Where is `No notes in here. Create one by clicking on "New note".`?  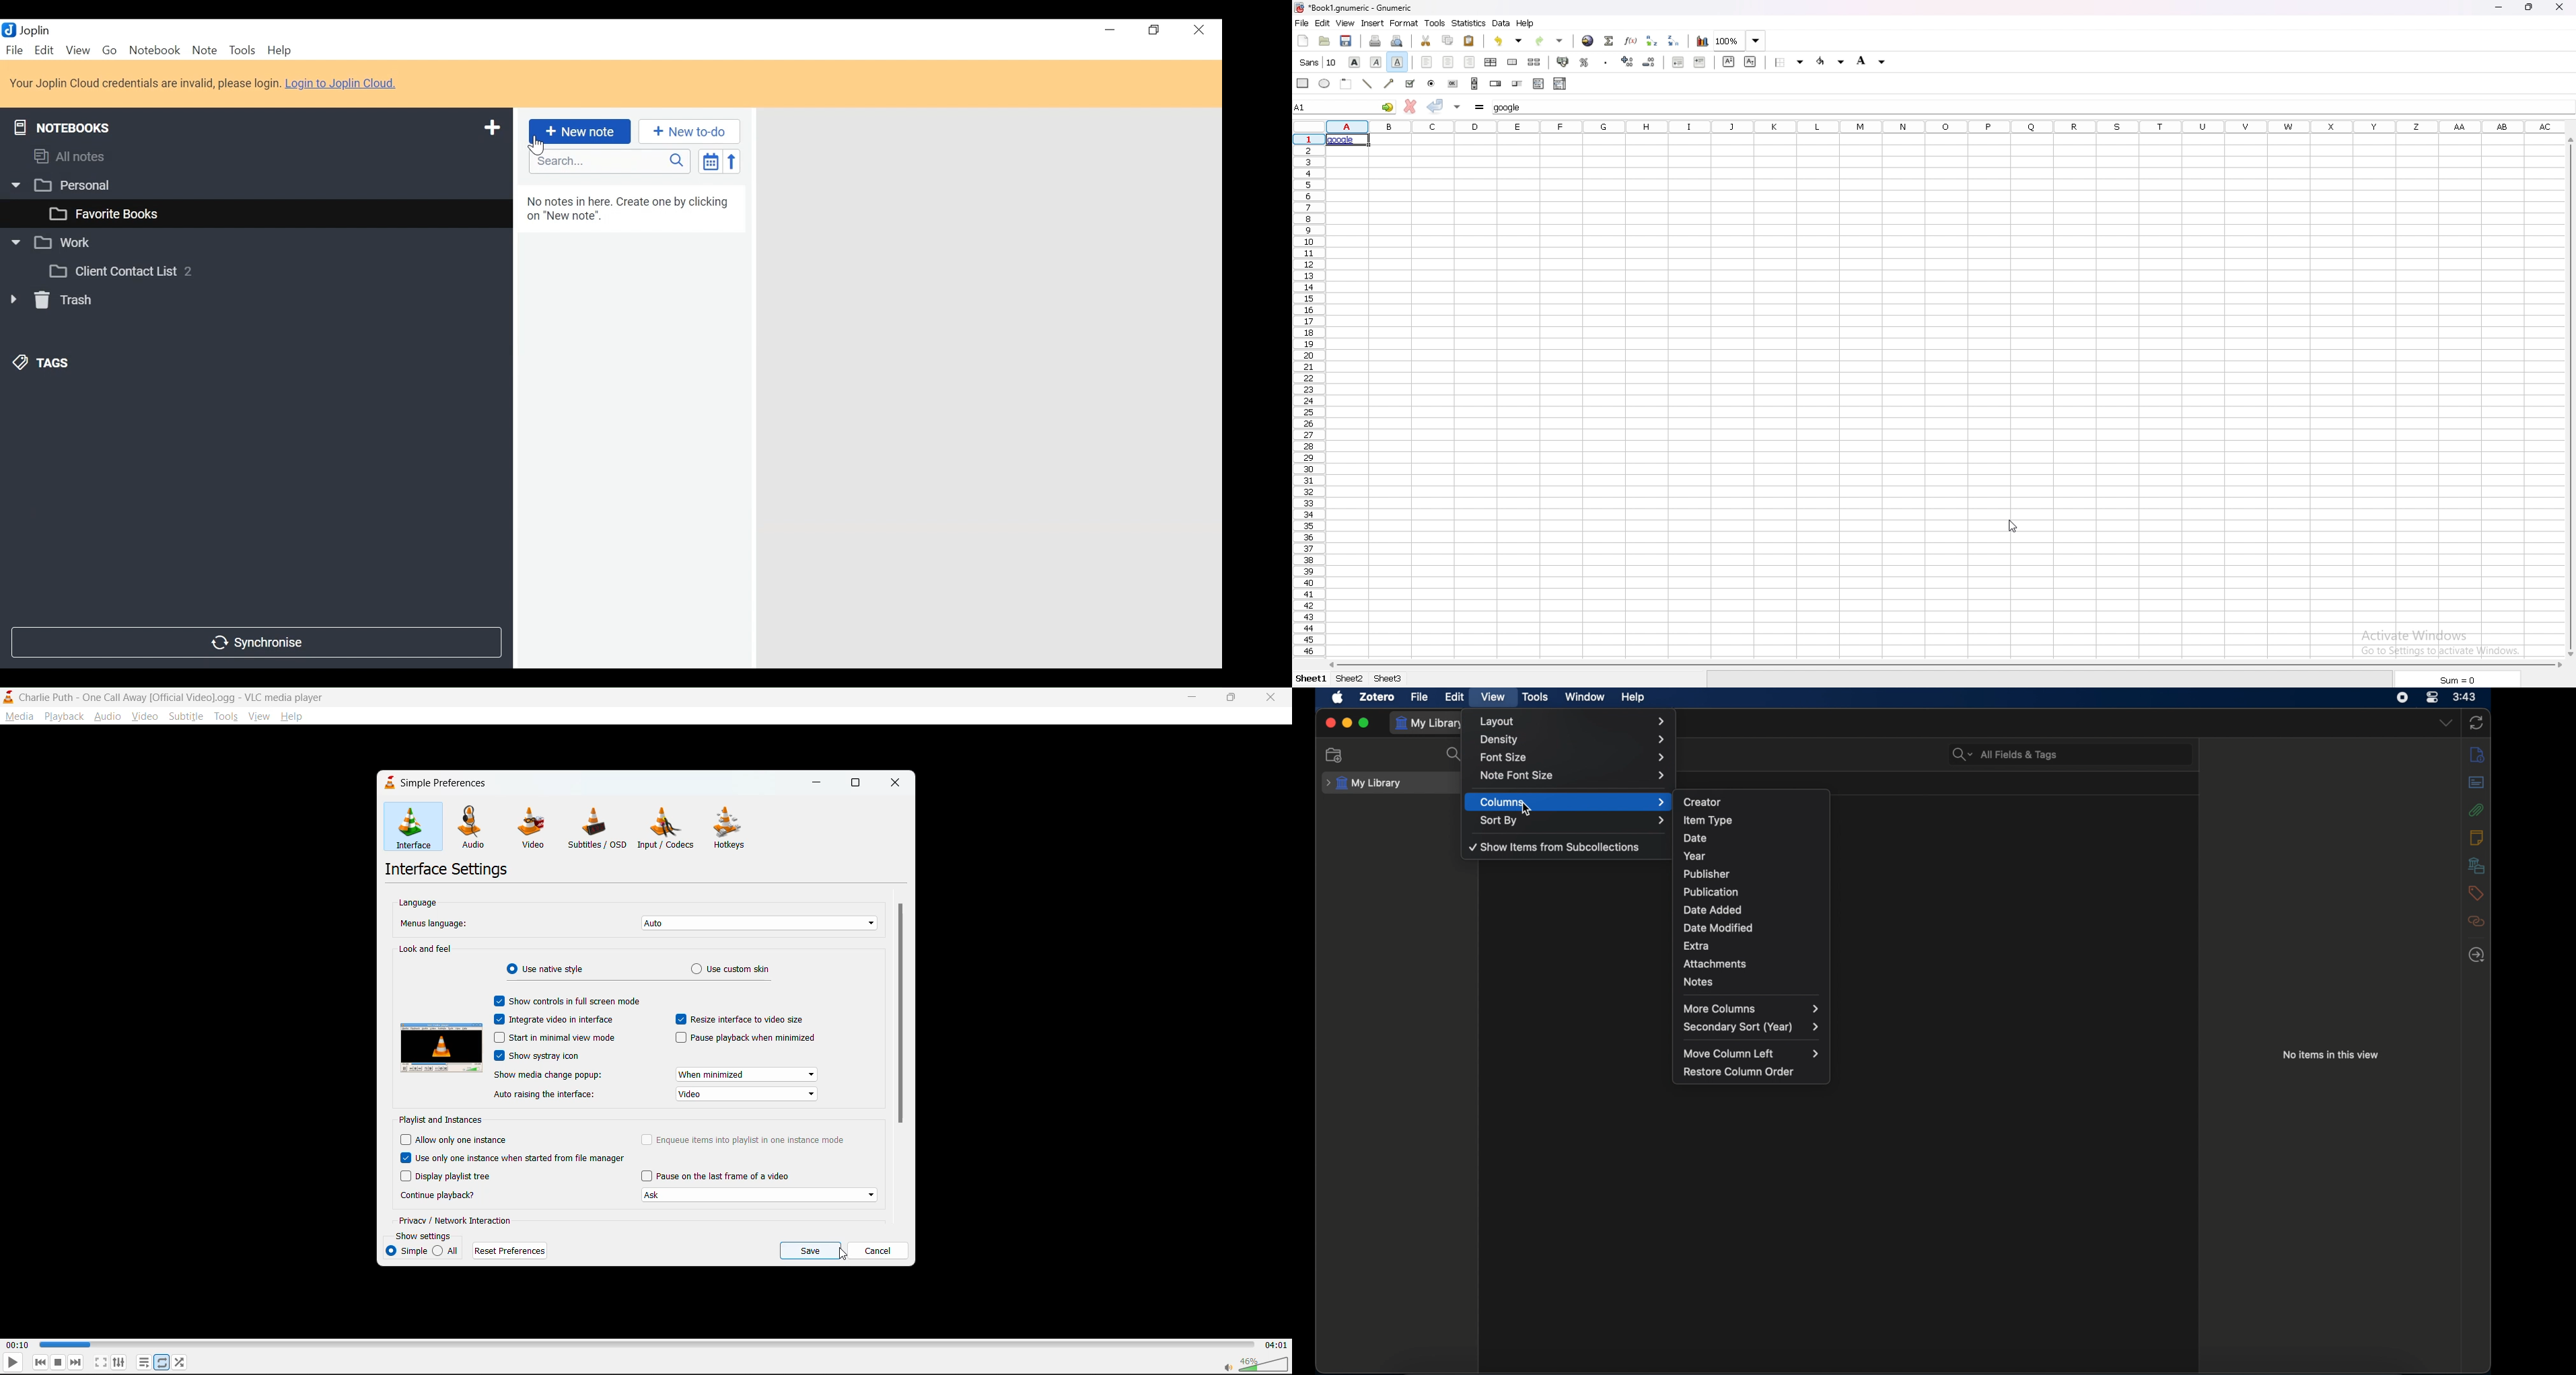 No notes in here. Create one by clicking on "New note". is located at coordinates (631, 211).